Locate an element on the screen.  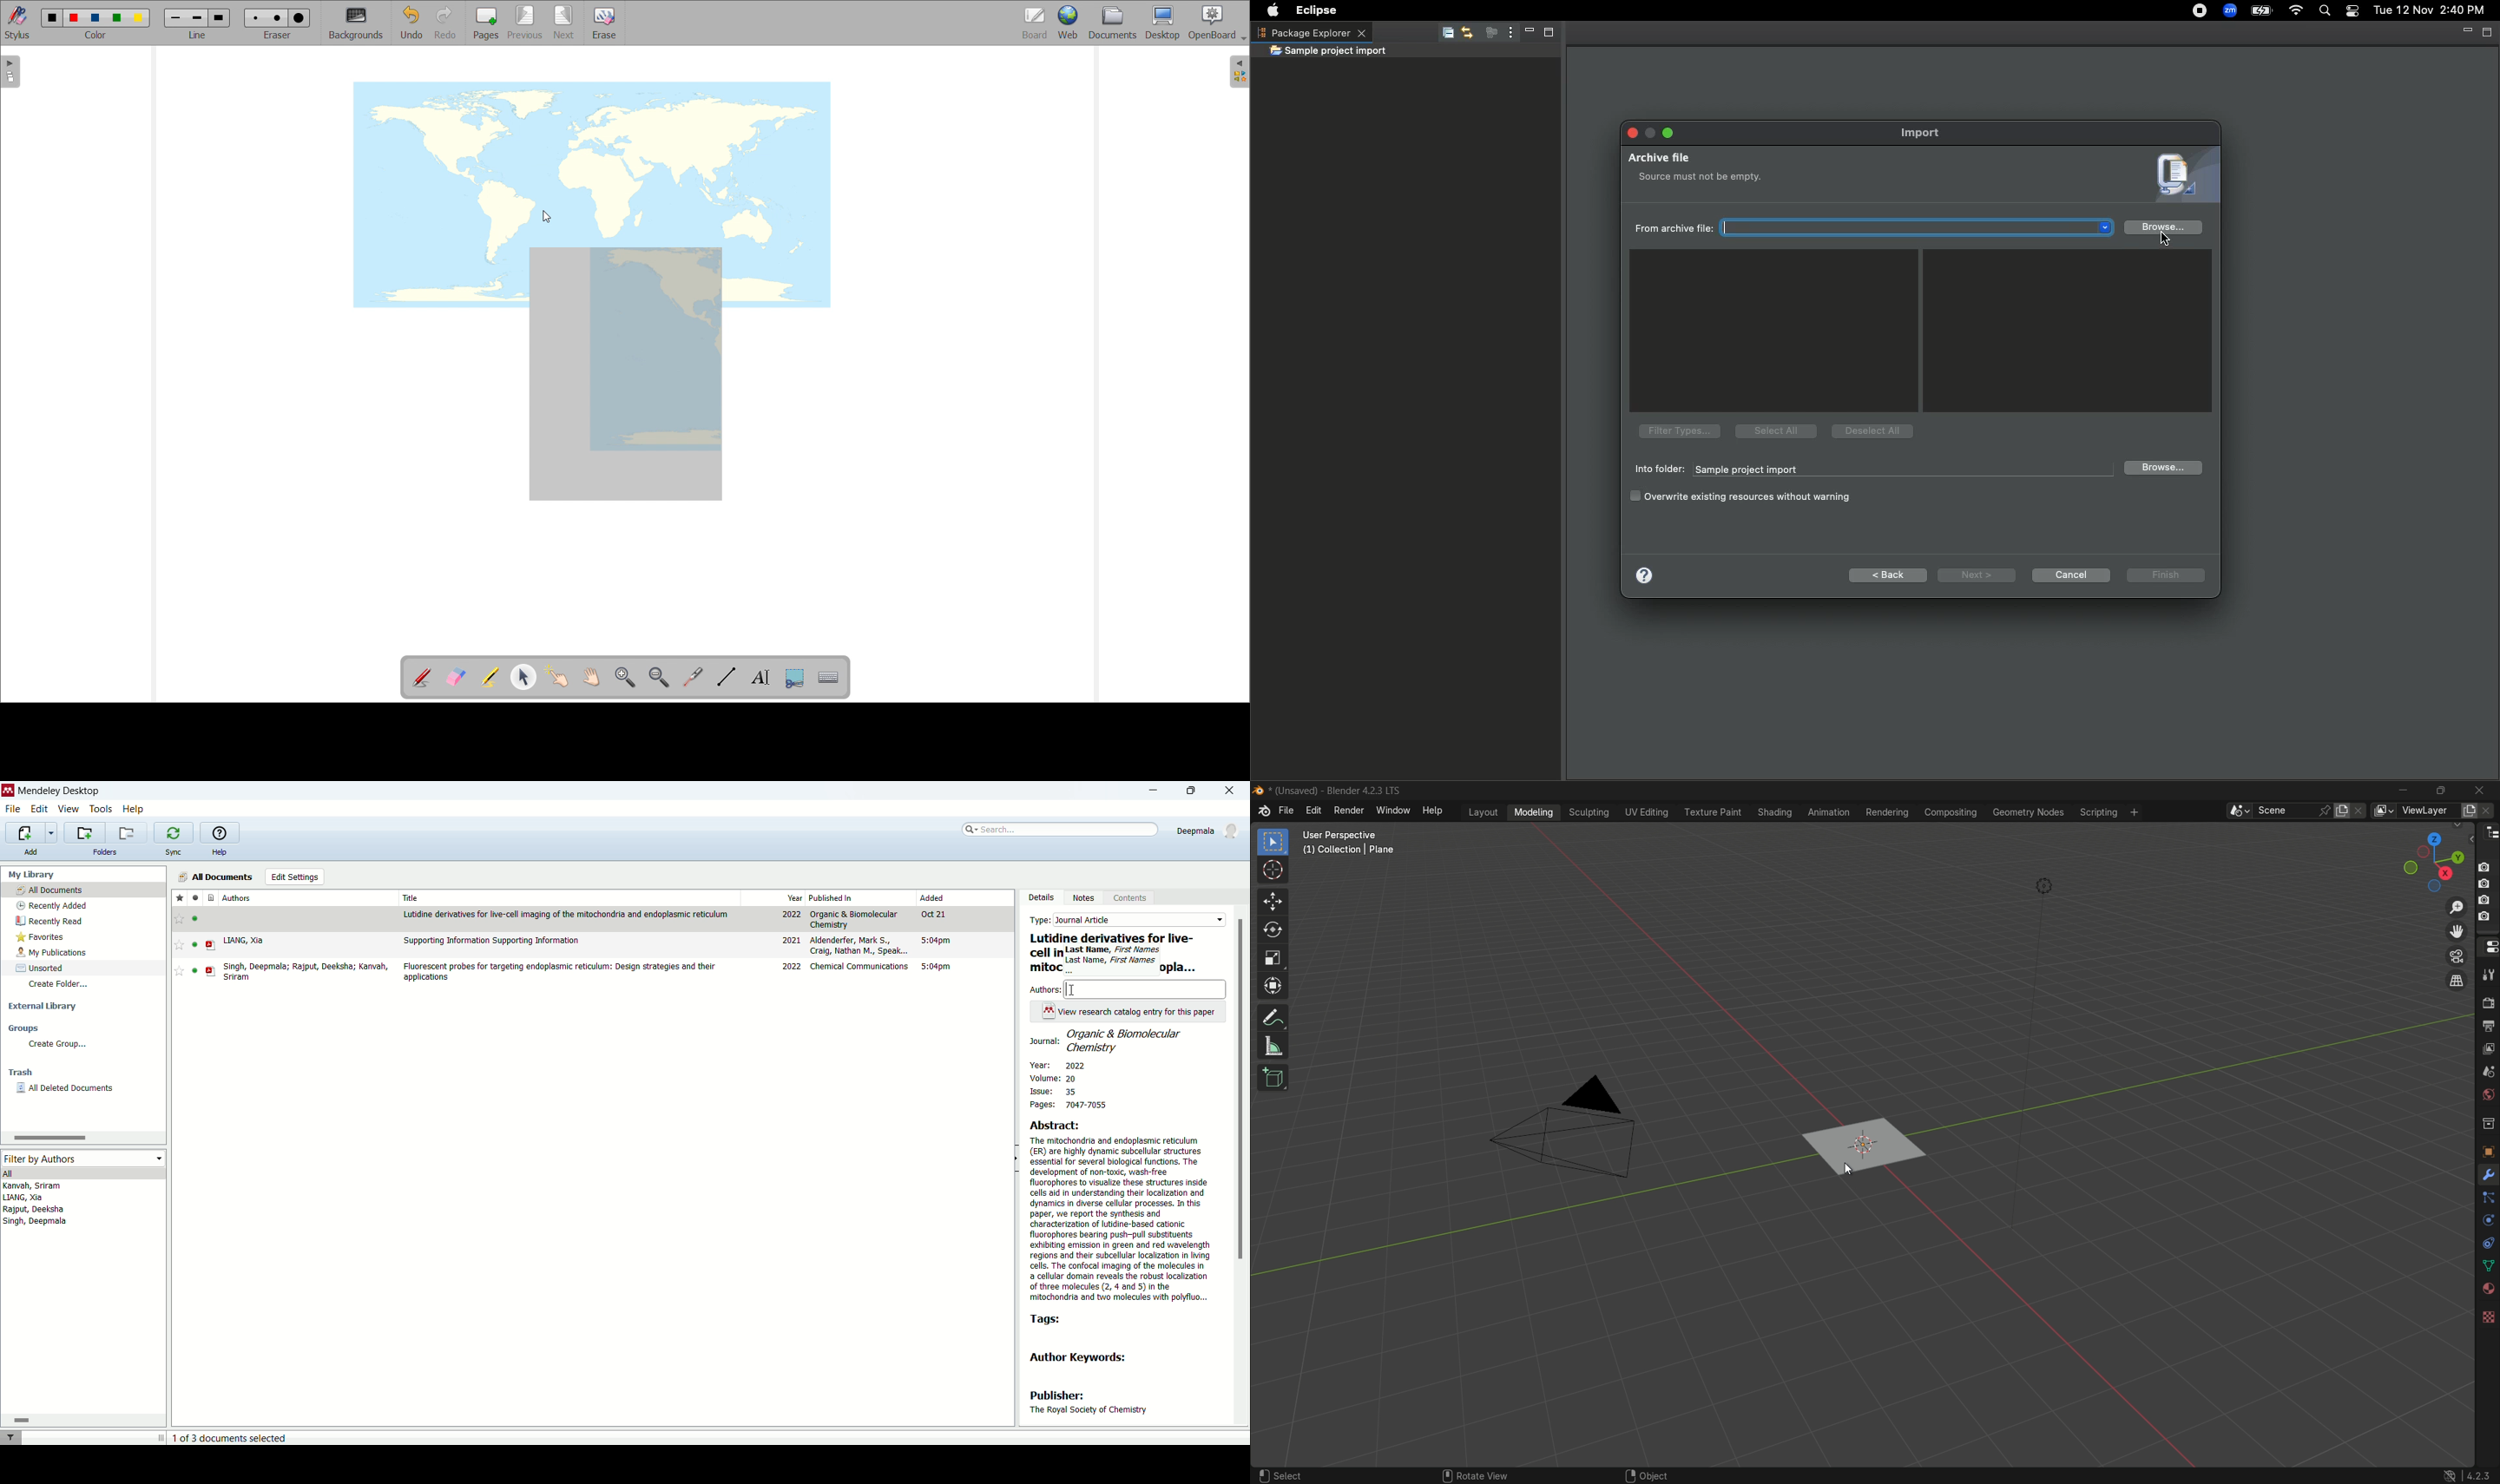
add workplace is located at coordinates (2134, 812).